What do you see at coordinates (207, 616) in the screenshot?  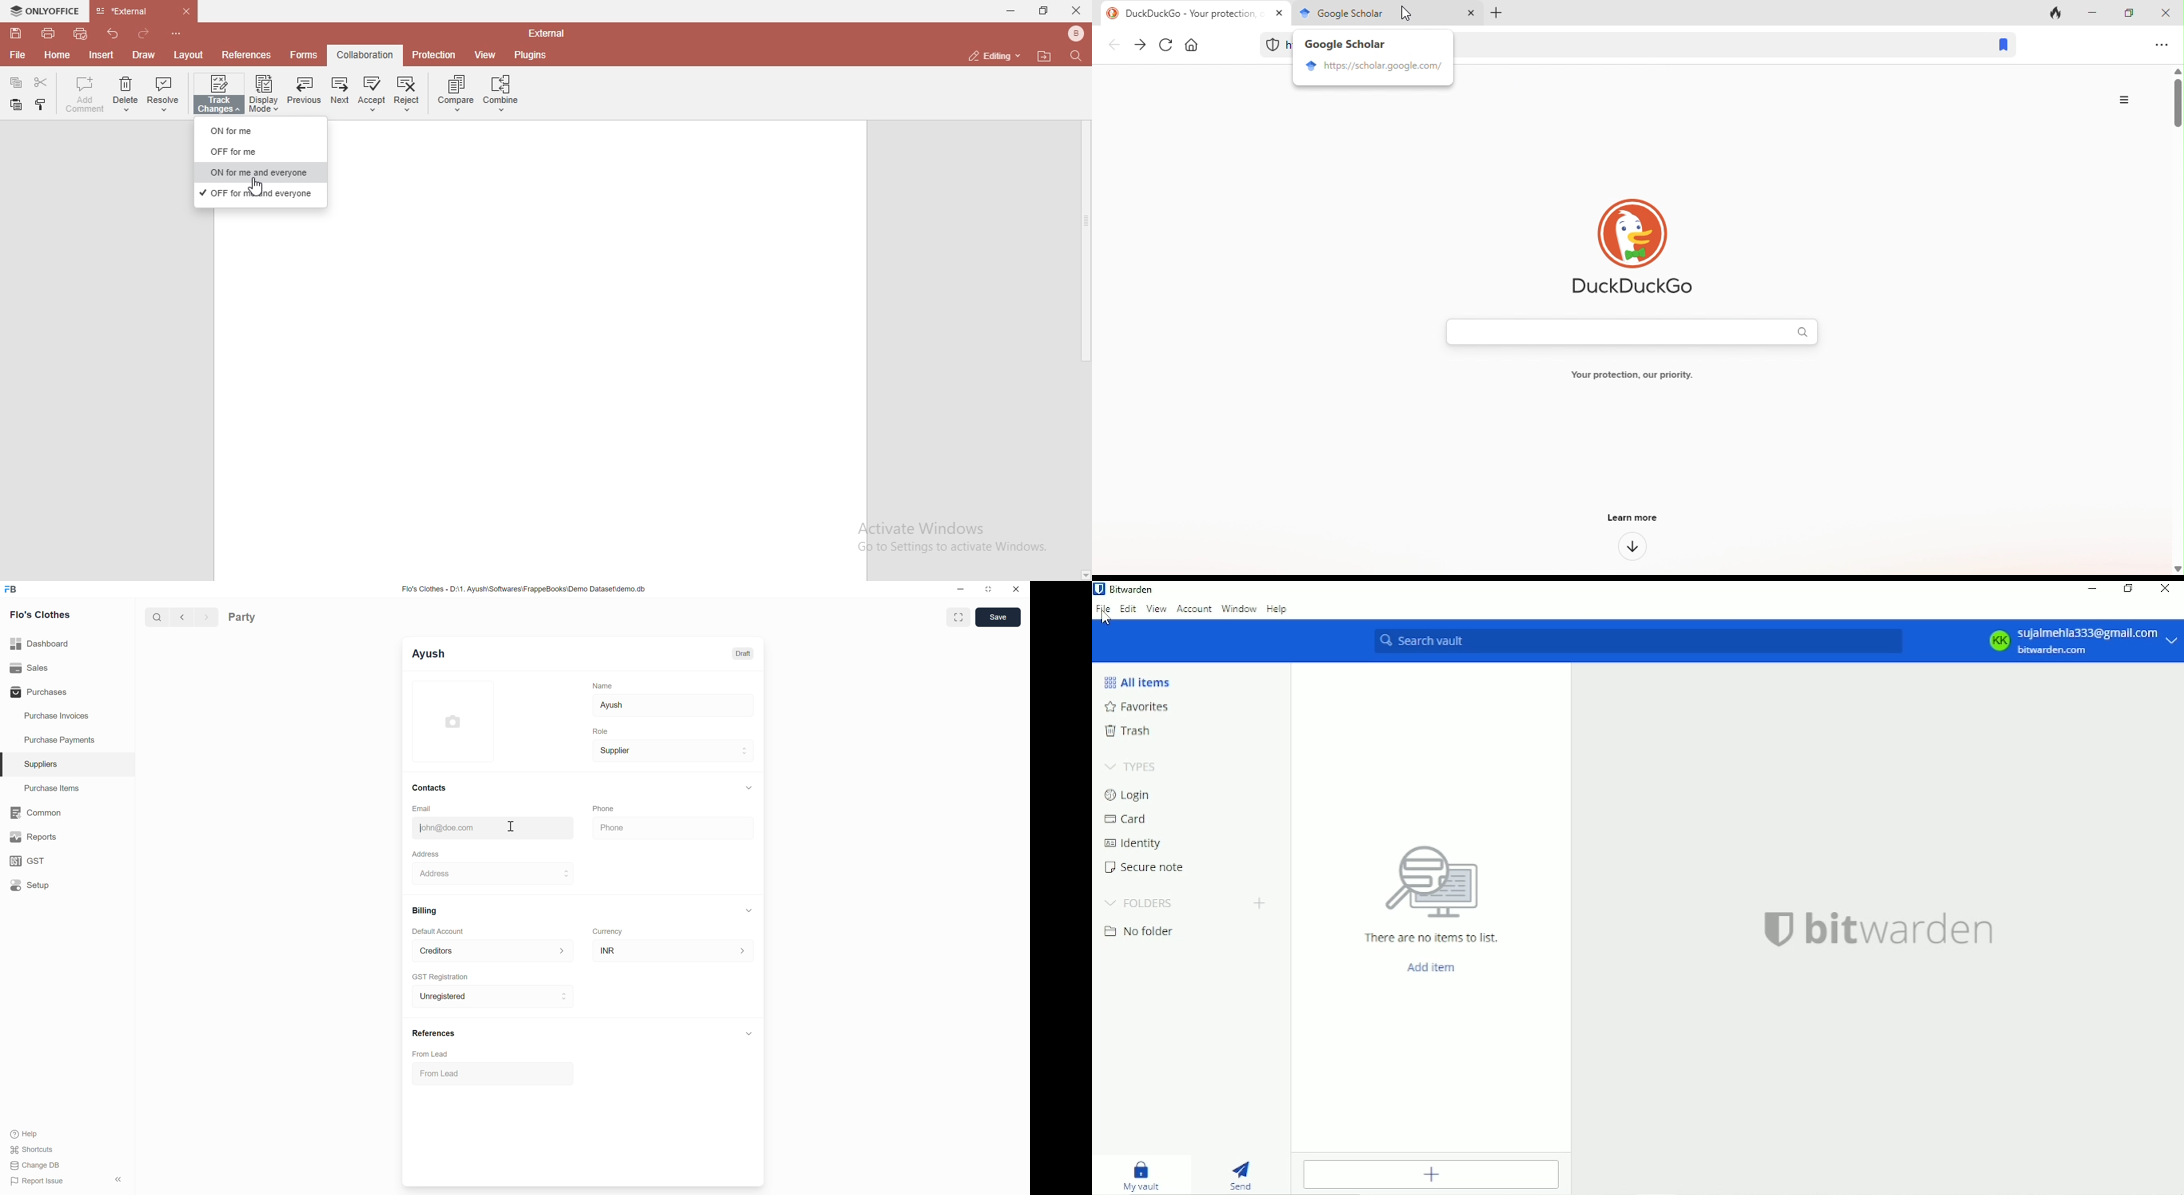 I see `Next` at bounding box center [207, 616].